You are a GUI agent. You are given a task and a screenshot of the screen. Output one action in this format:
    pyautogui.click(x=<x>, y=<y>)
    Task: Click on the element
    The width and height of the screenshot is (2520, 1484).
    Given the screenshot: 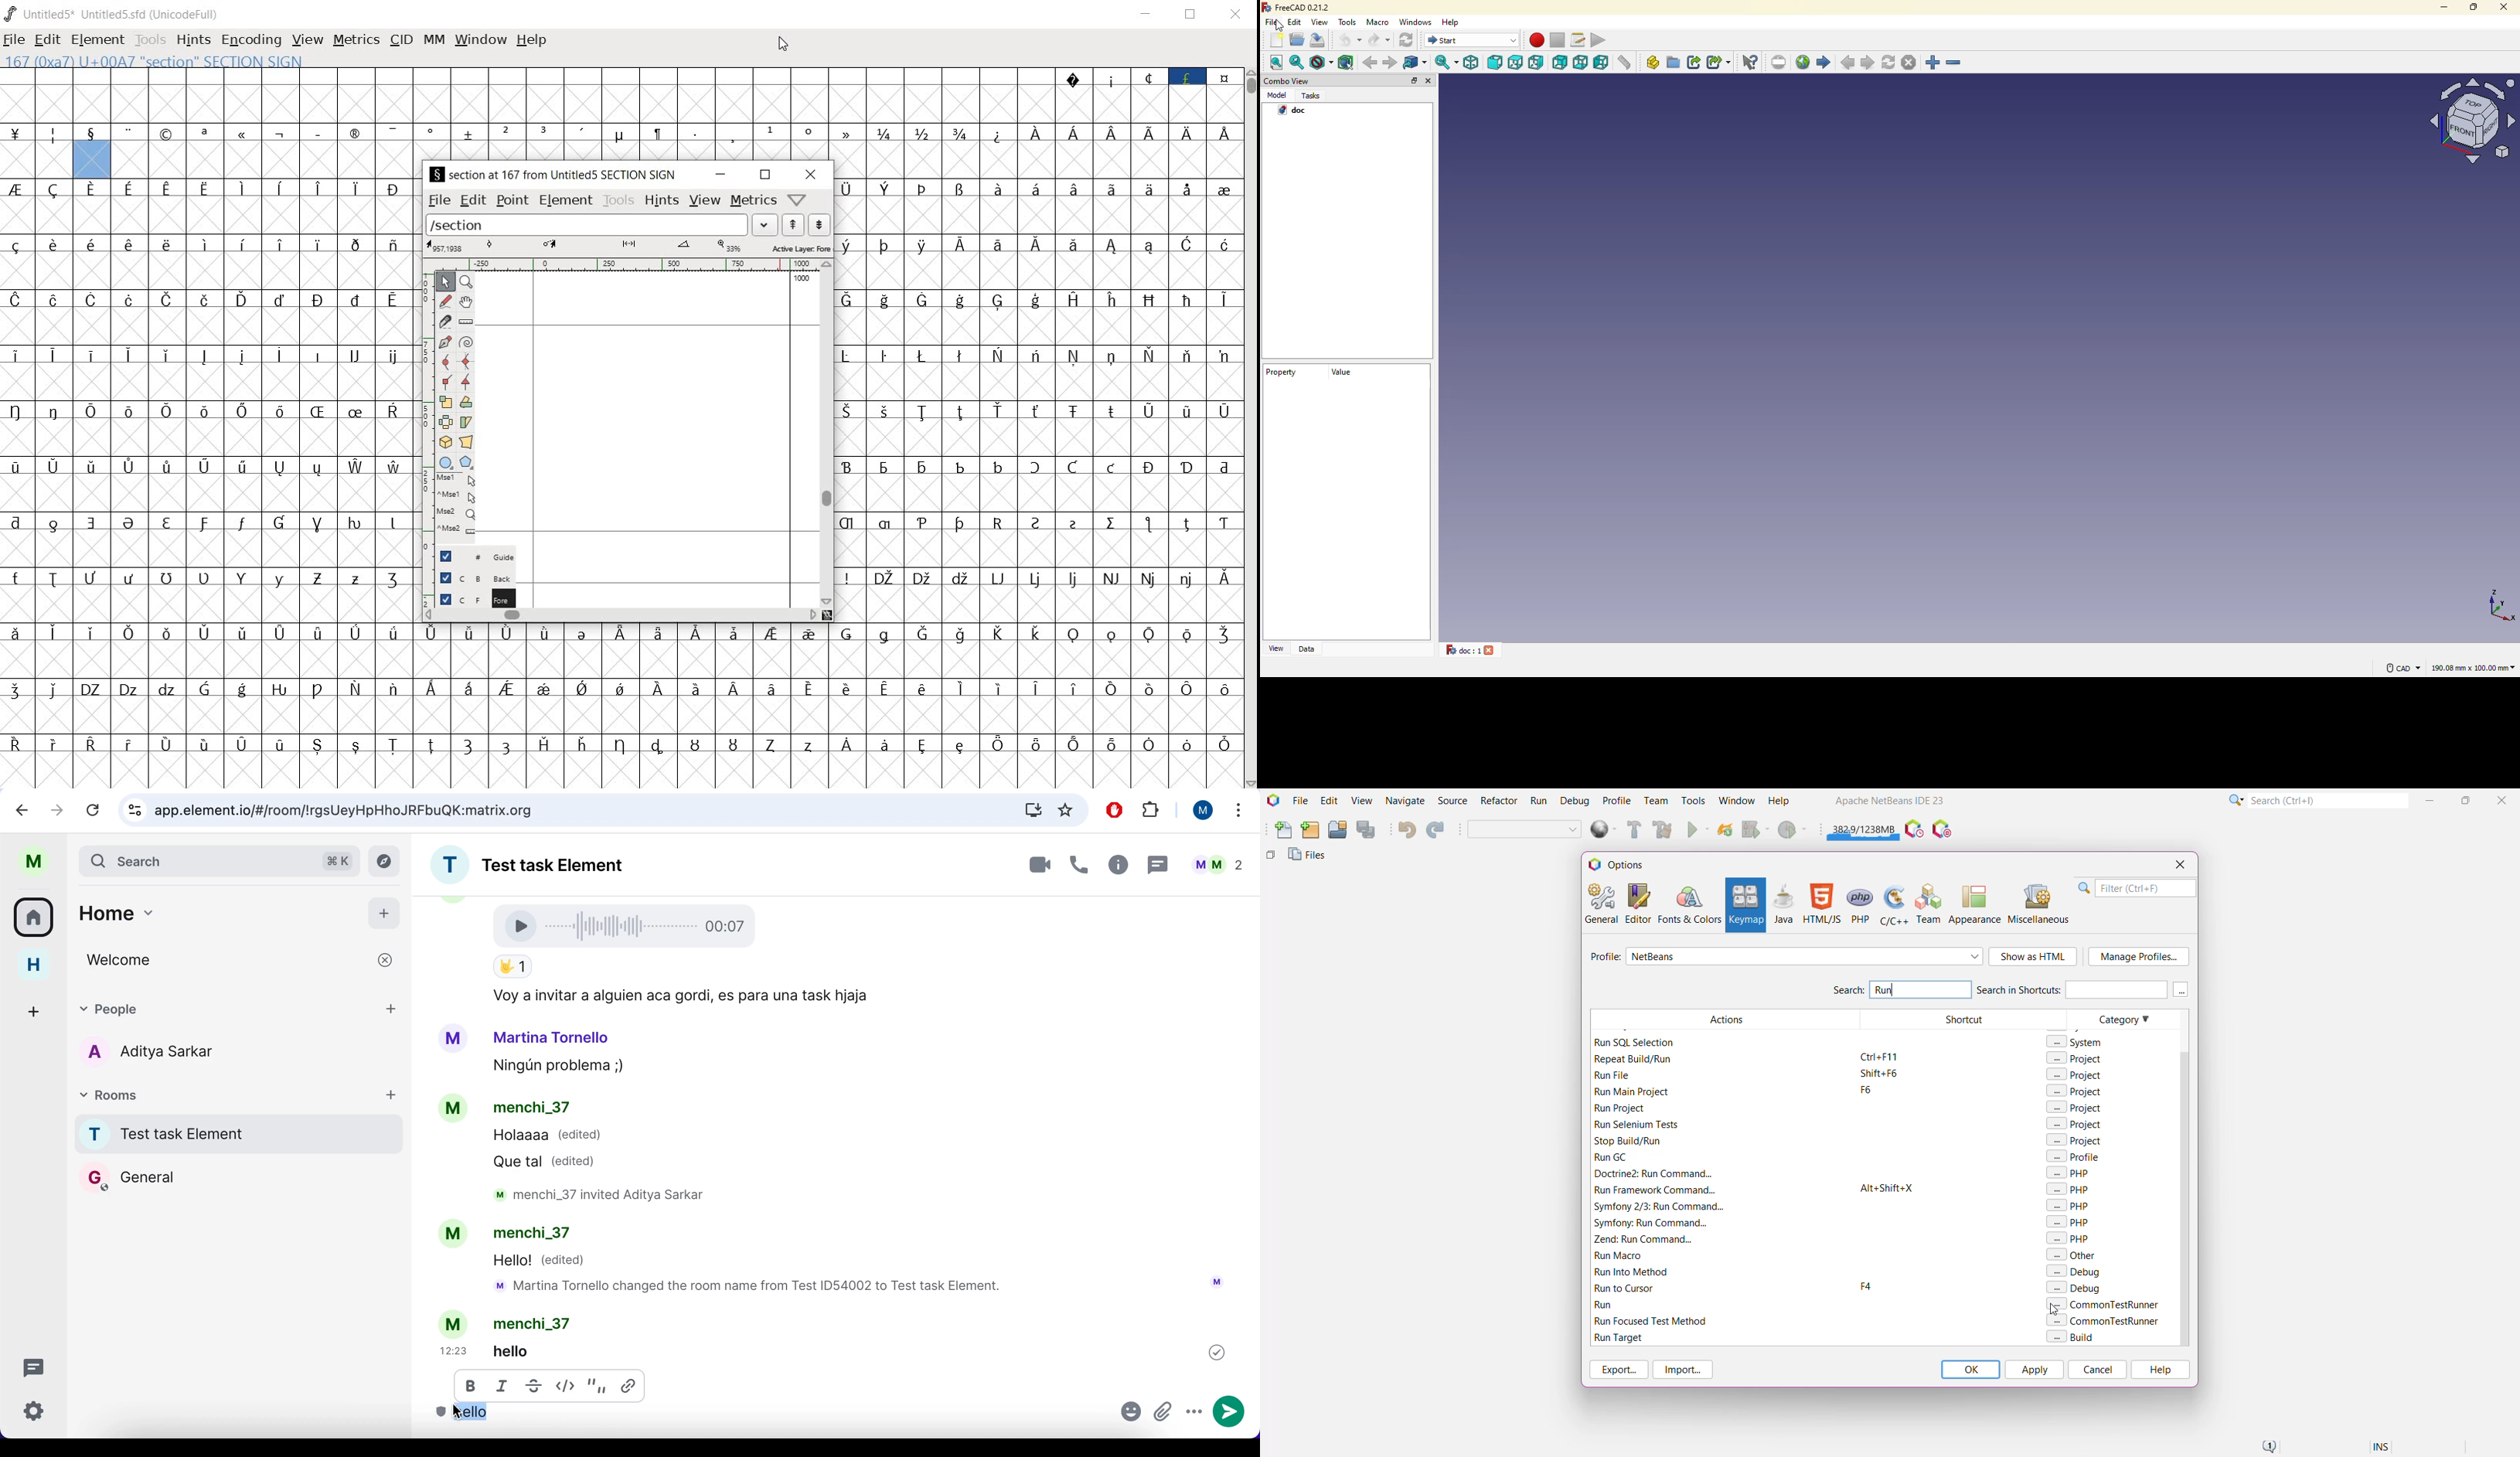 What is the action you would take?
    pyautogui.click(x=566, y=201)
    